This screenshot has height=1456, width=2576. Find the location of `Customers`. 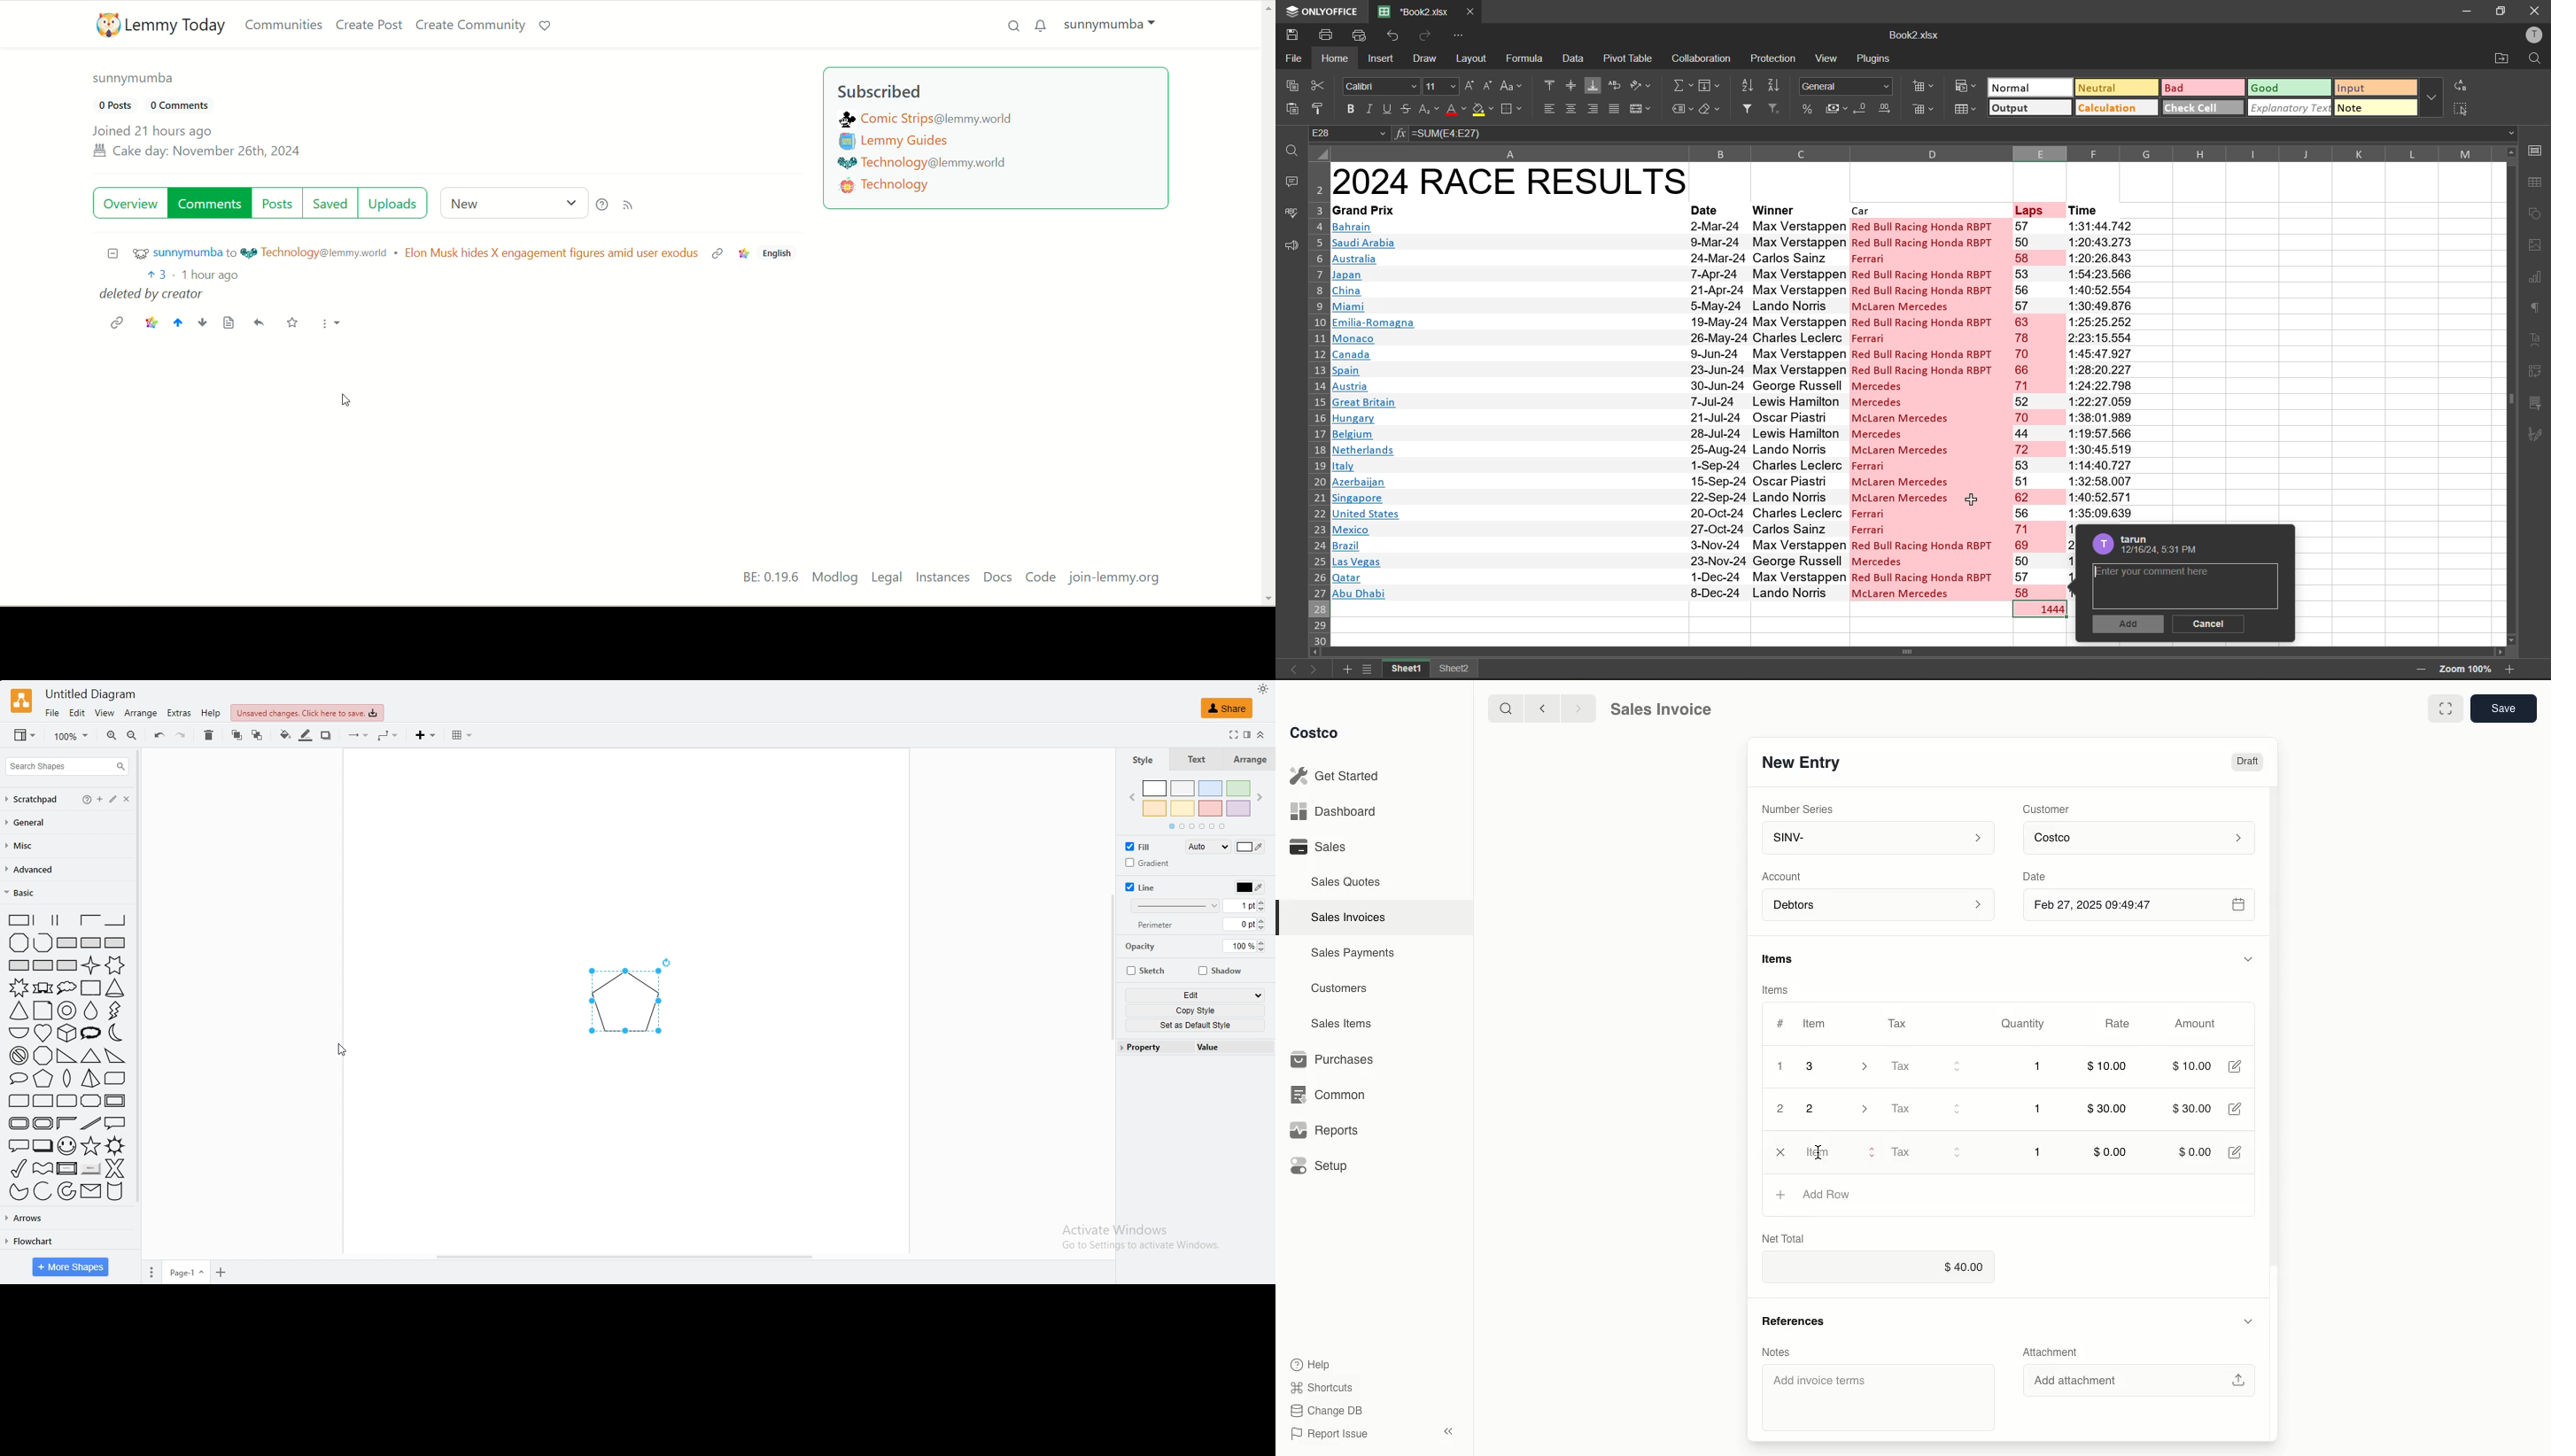

Customers is located at coordinates (1342, 988).